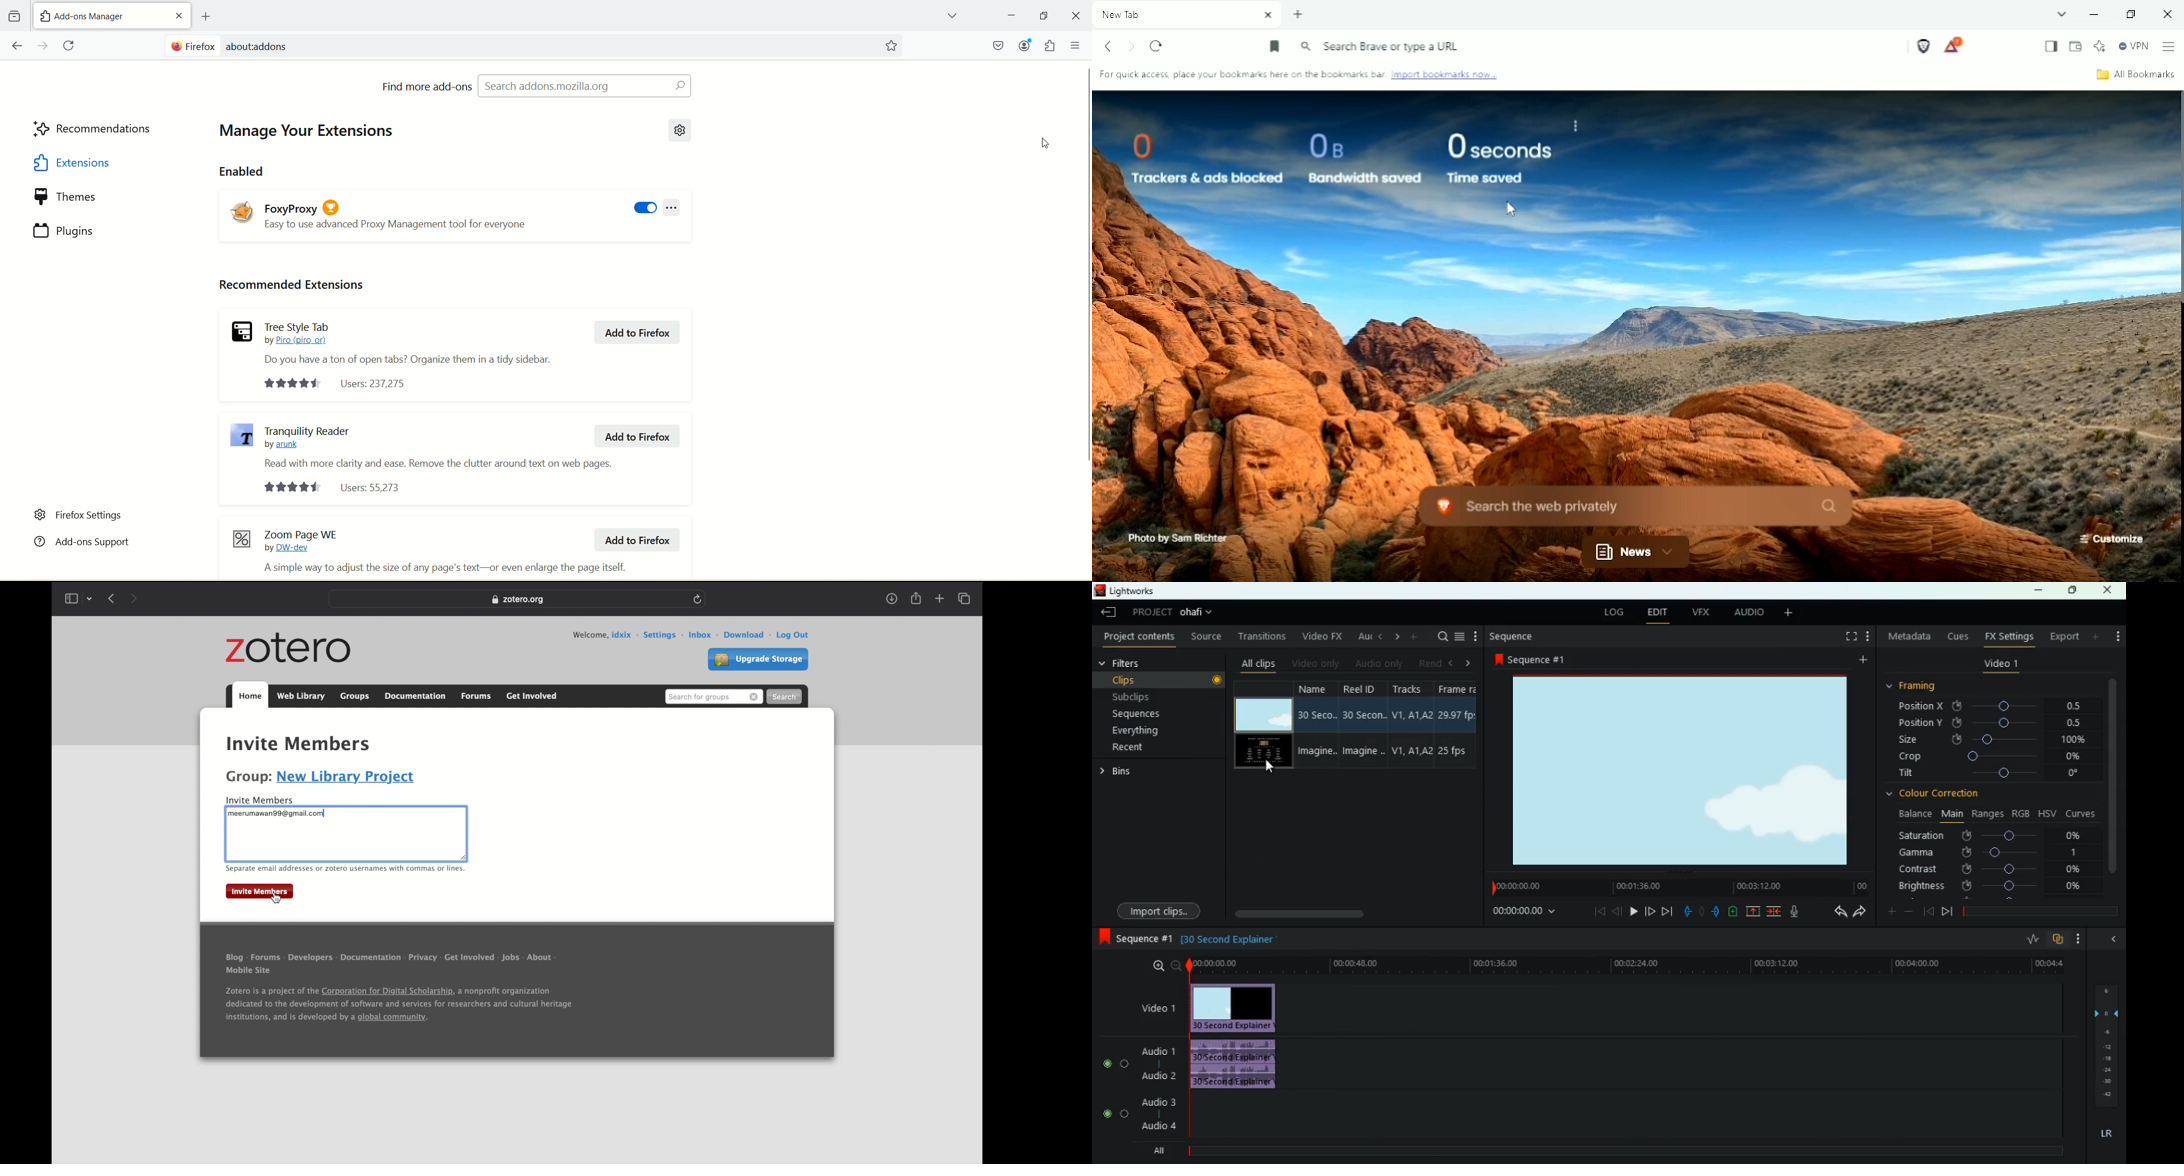 The image size is (2184, 1176). I want to click on Tree style logo, so click(241, 331).